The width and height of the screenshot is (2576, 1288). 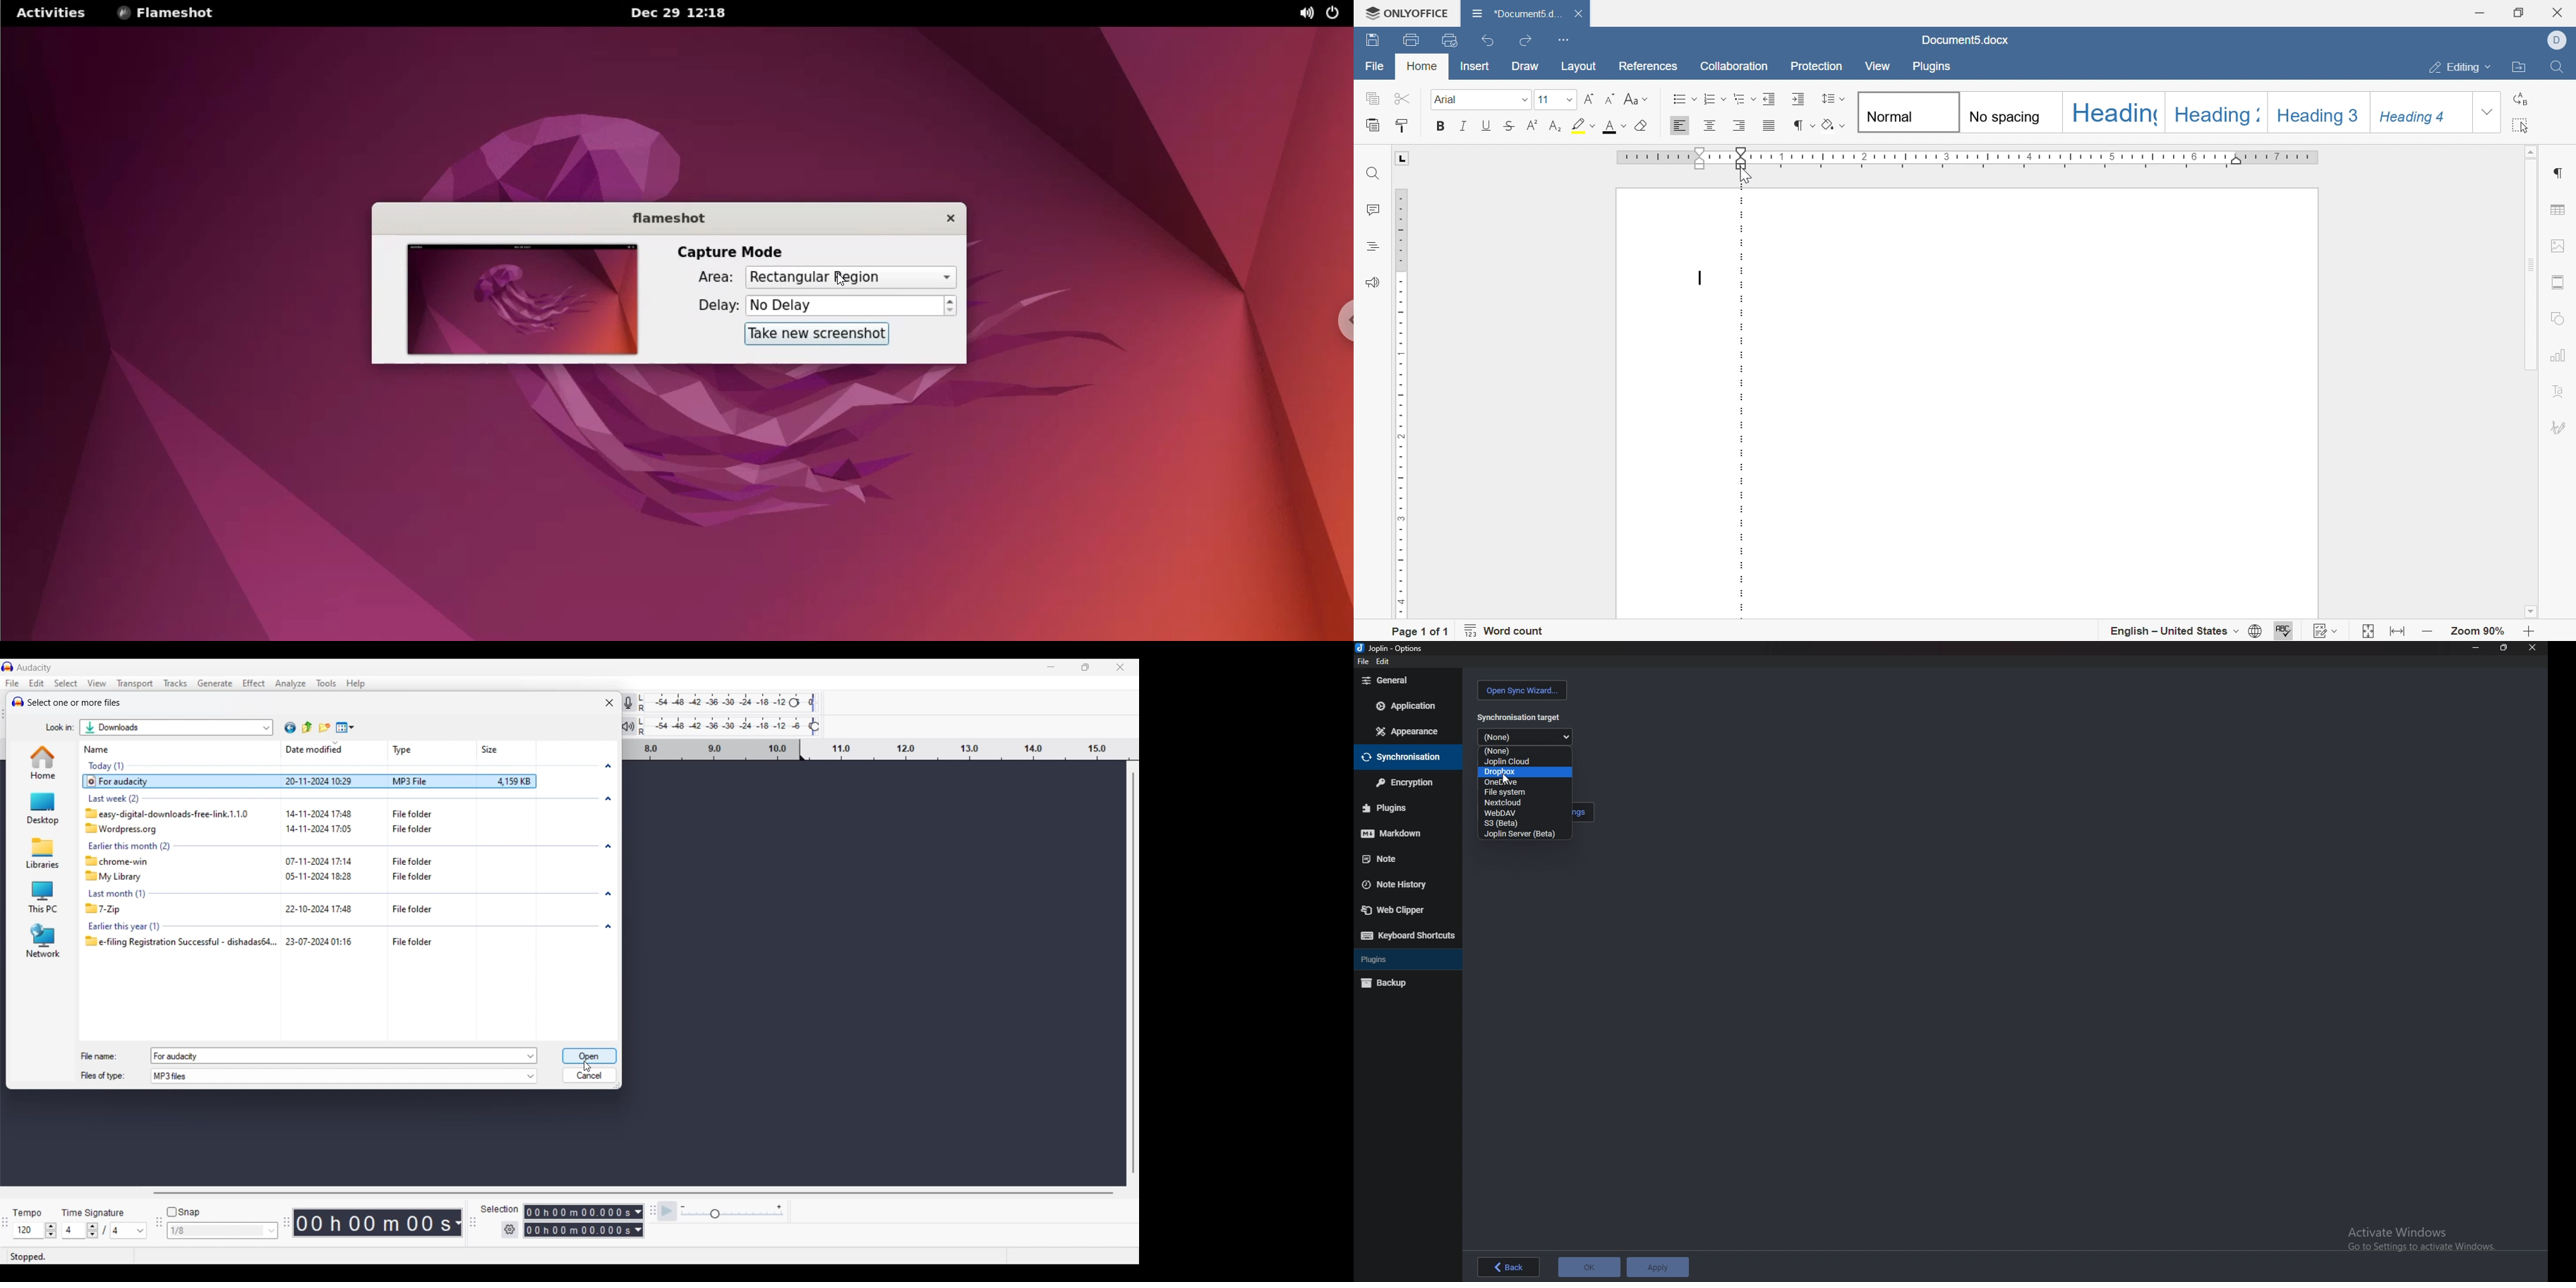 I want to click on plugins, so click(x=1400, y=807).